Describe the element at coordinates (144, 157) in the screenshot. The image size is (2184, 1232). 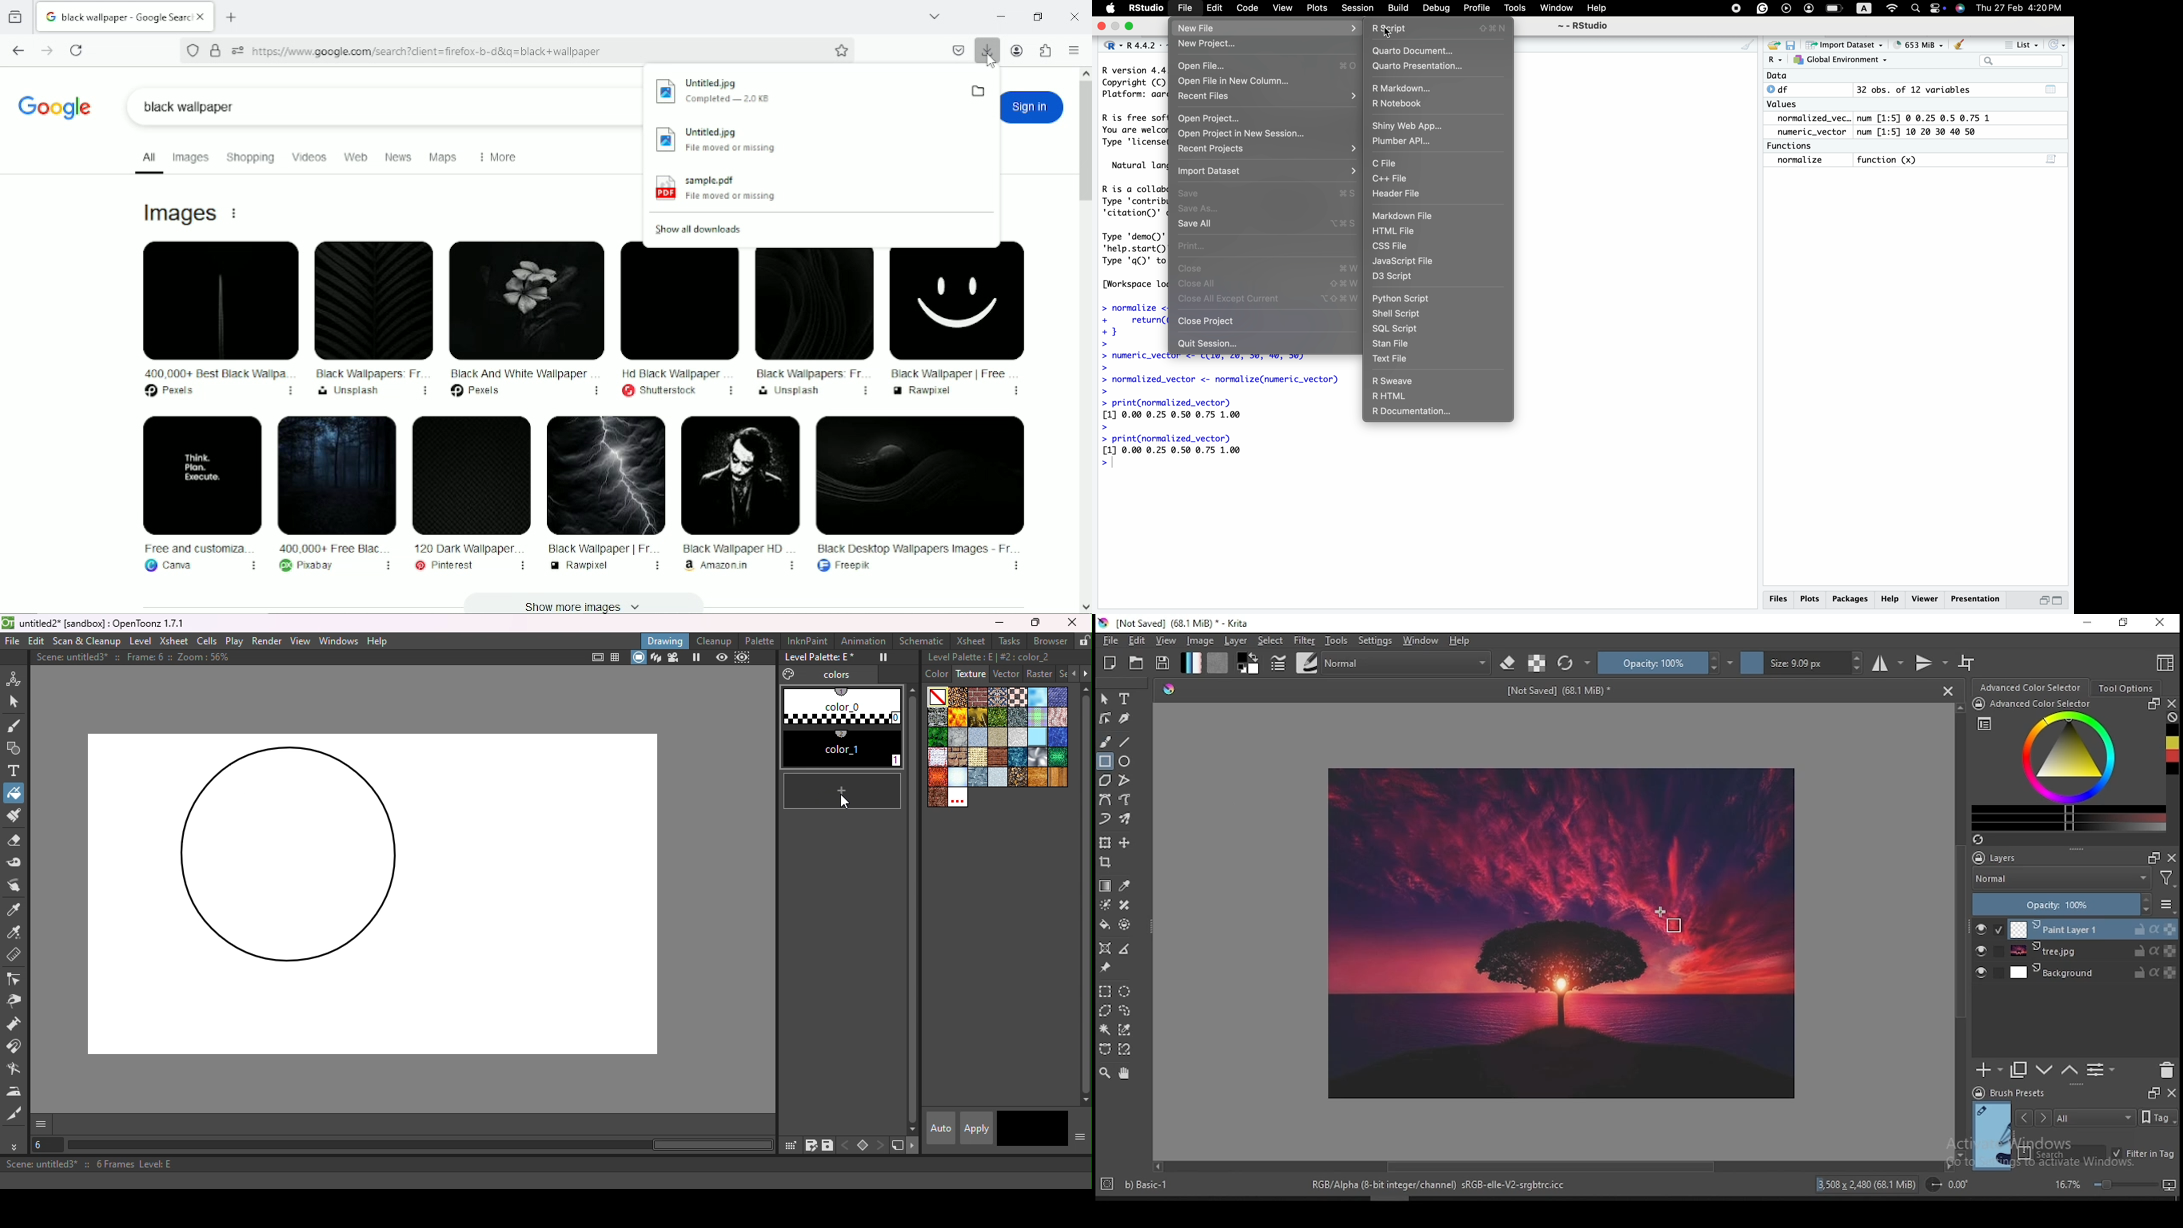
I see `All` at that location.